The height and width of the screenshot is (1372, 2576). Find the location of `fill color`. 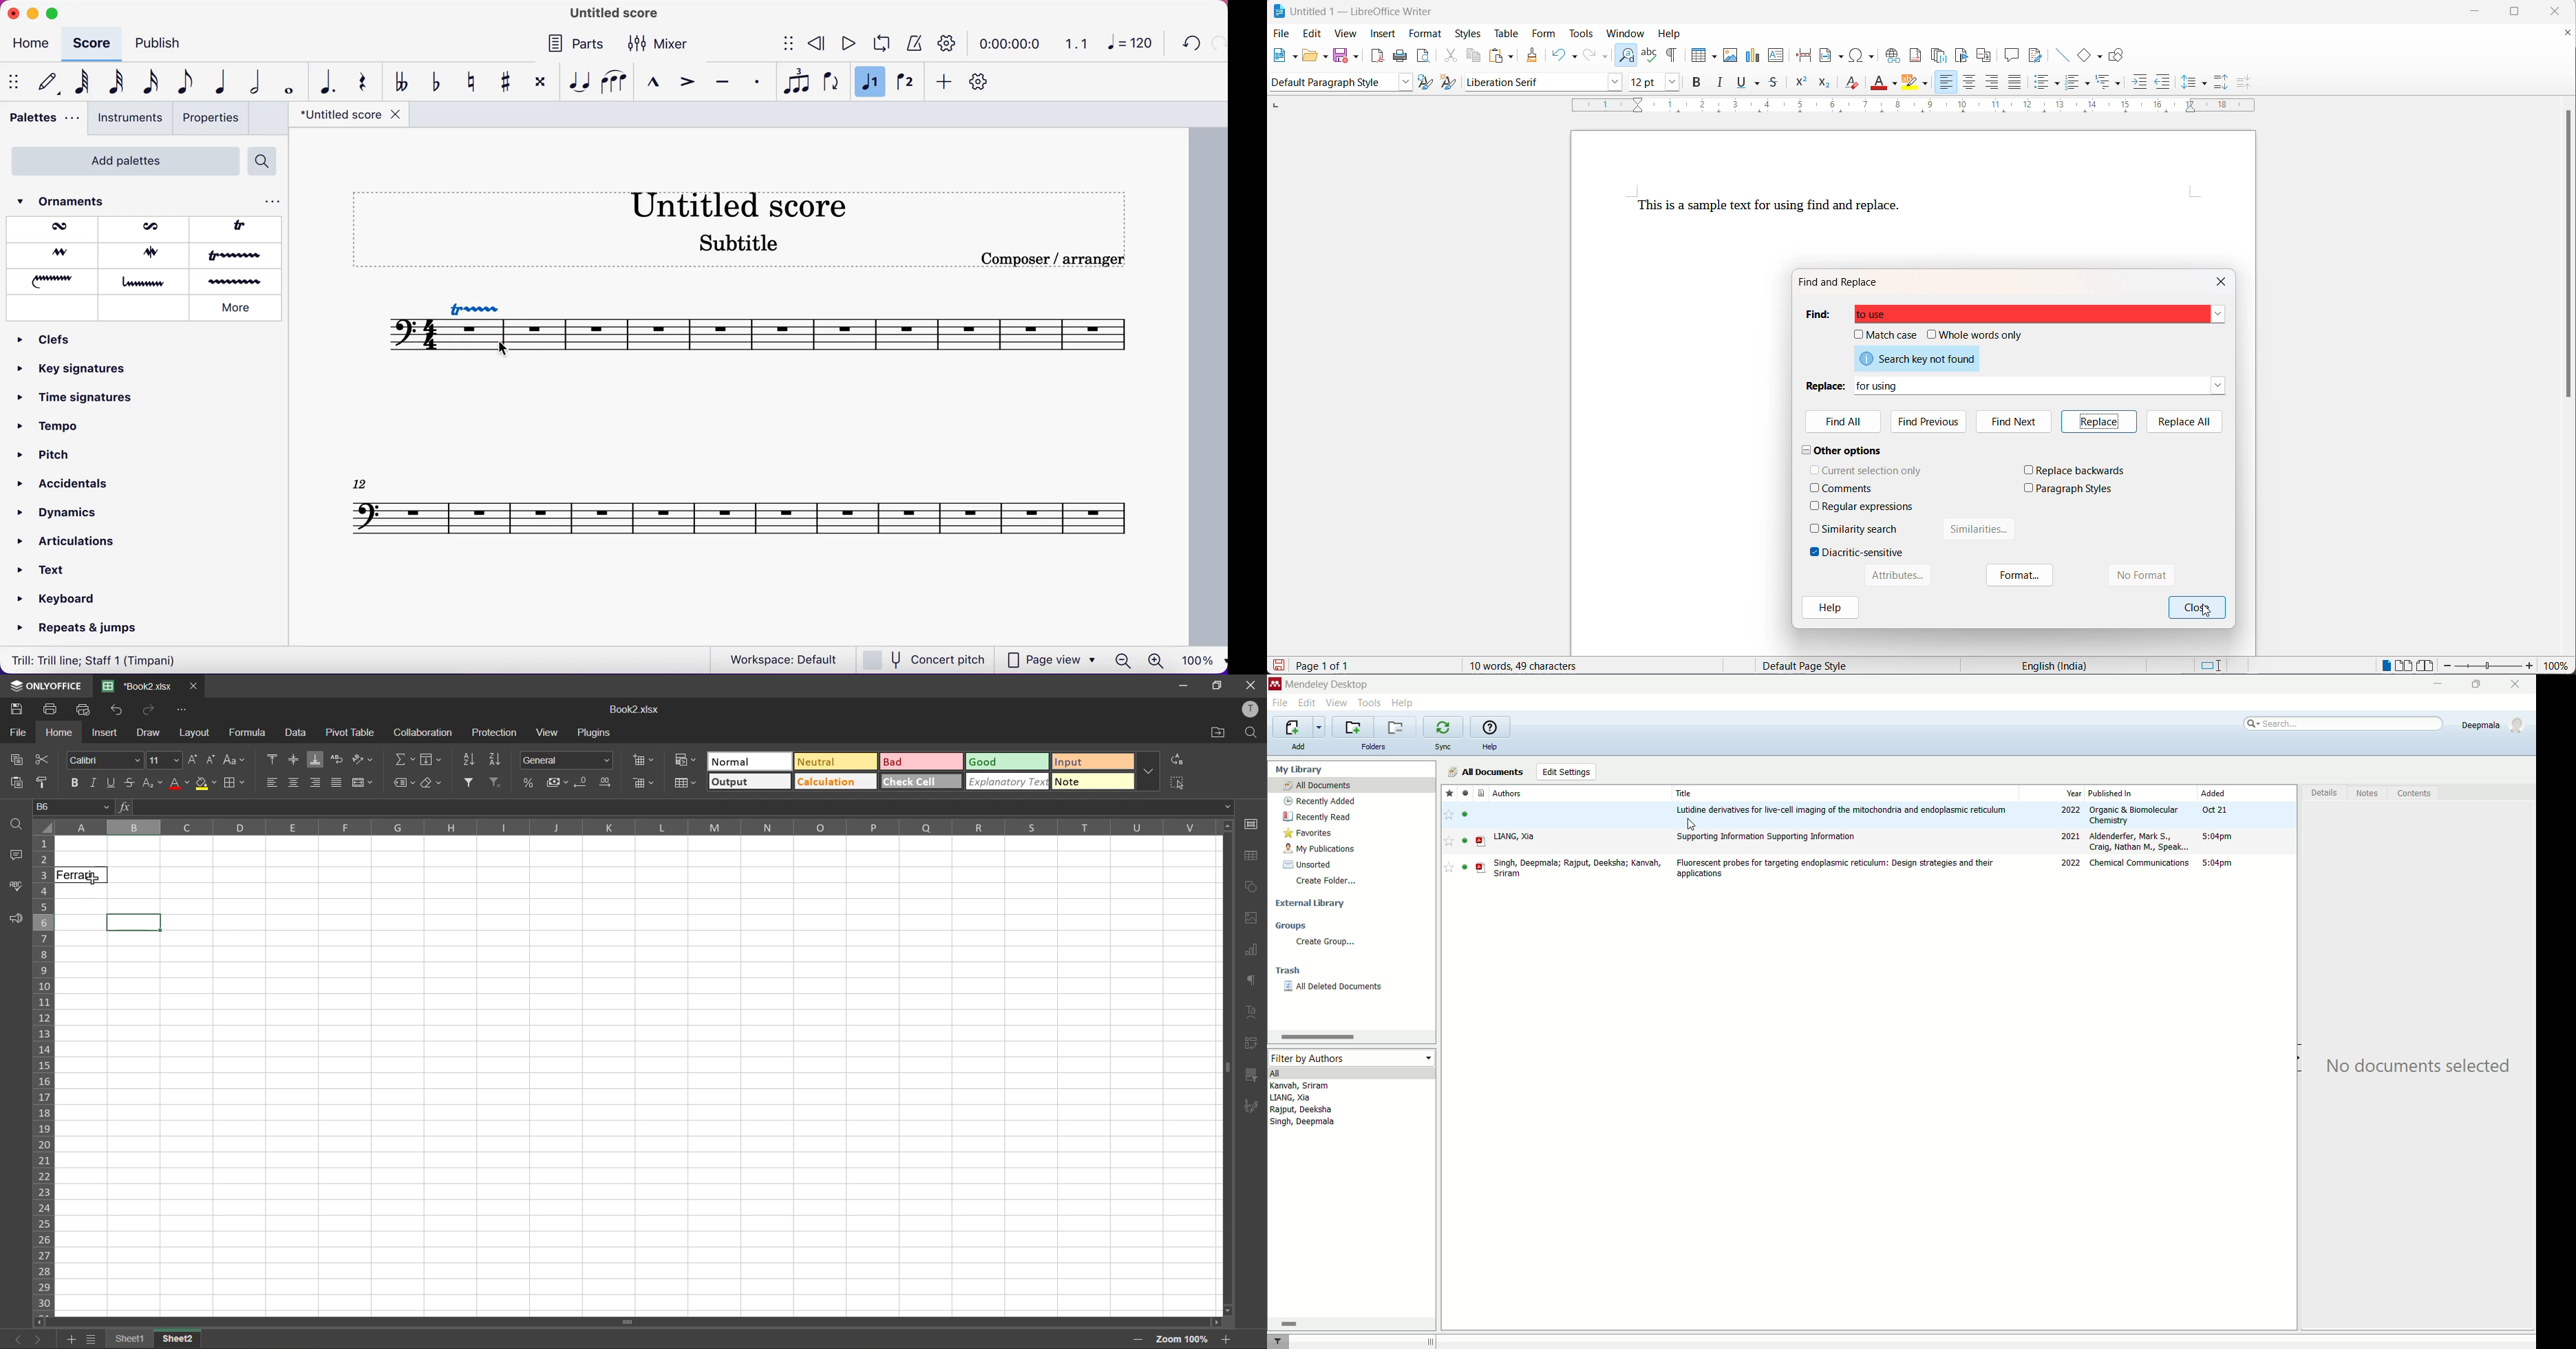

fill color is located at coordinates (207, 783).